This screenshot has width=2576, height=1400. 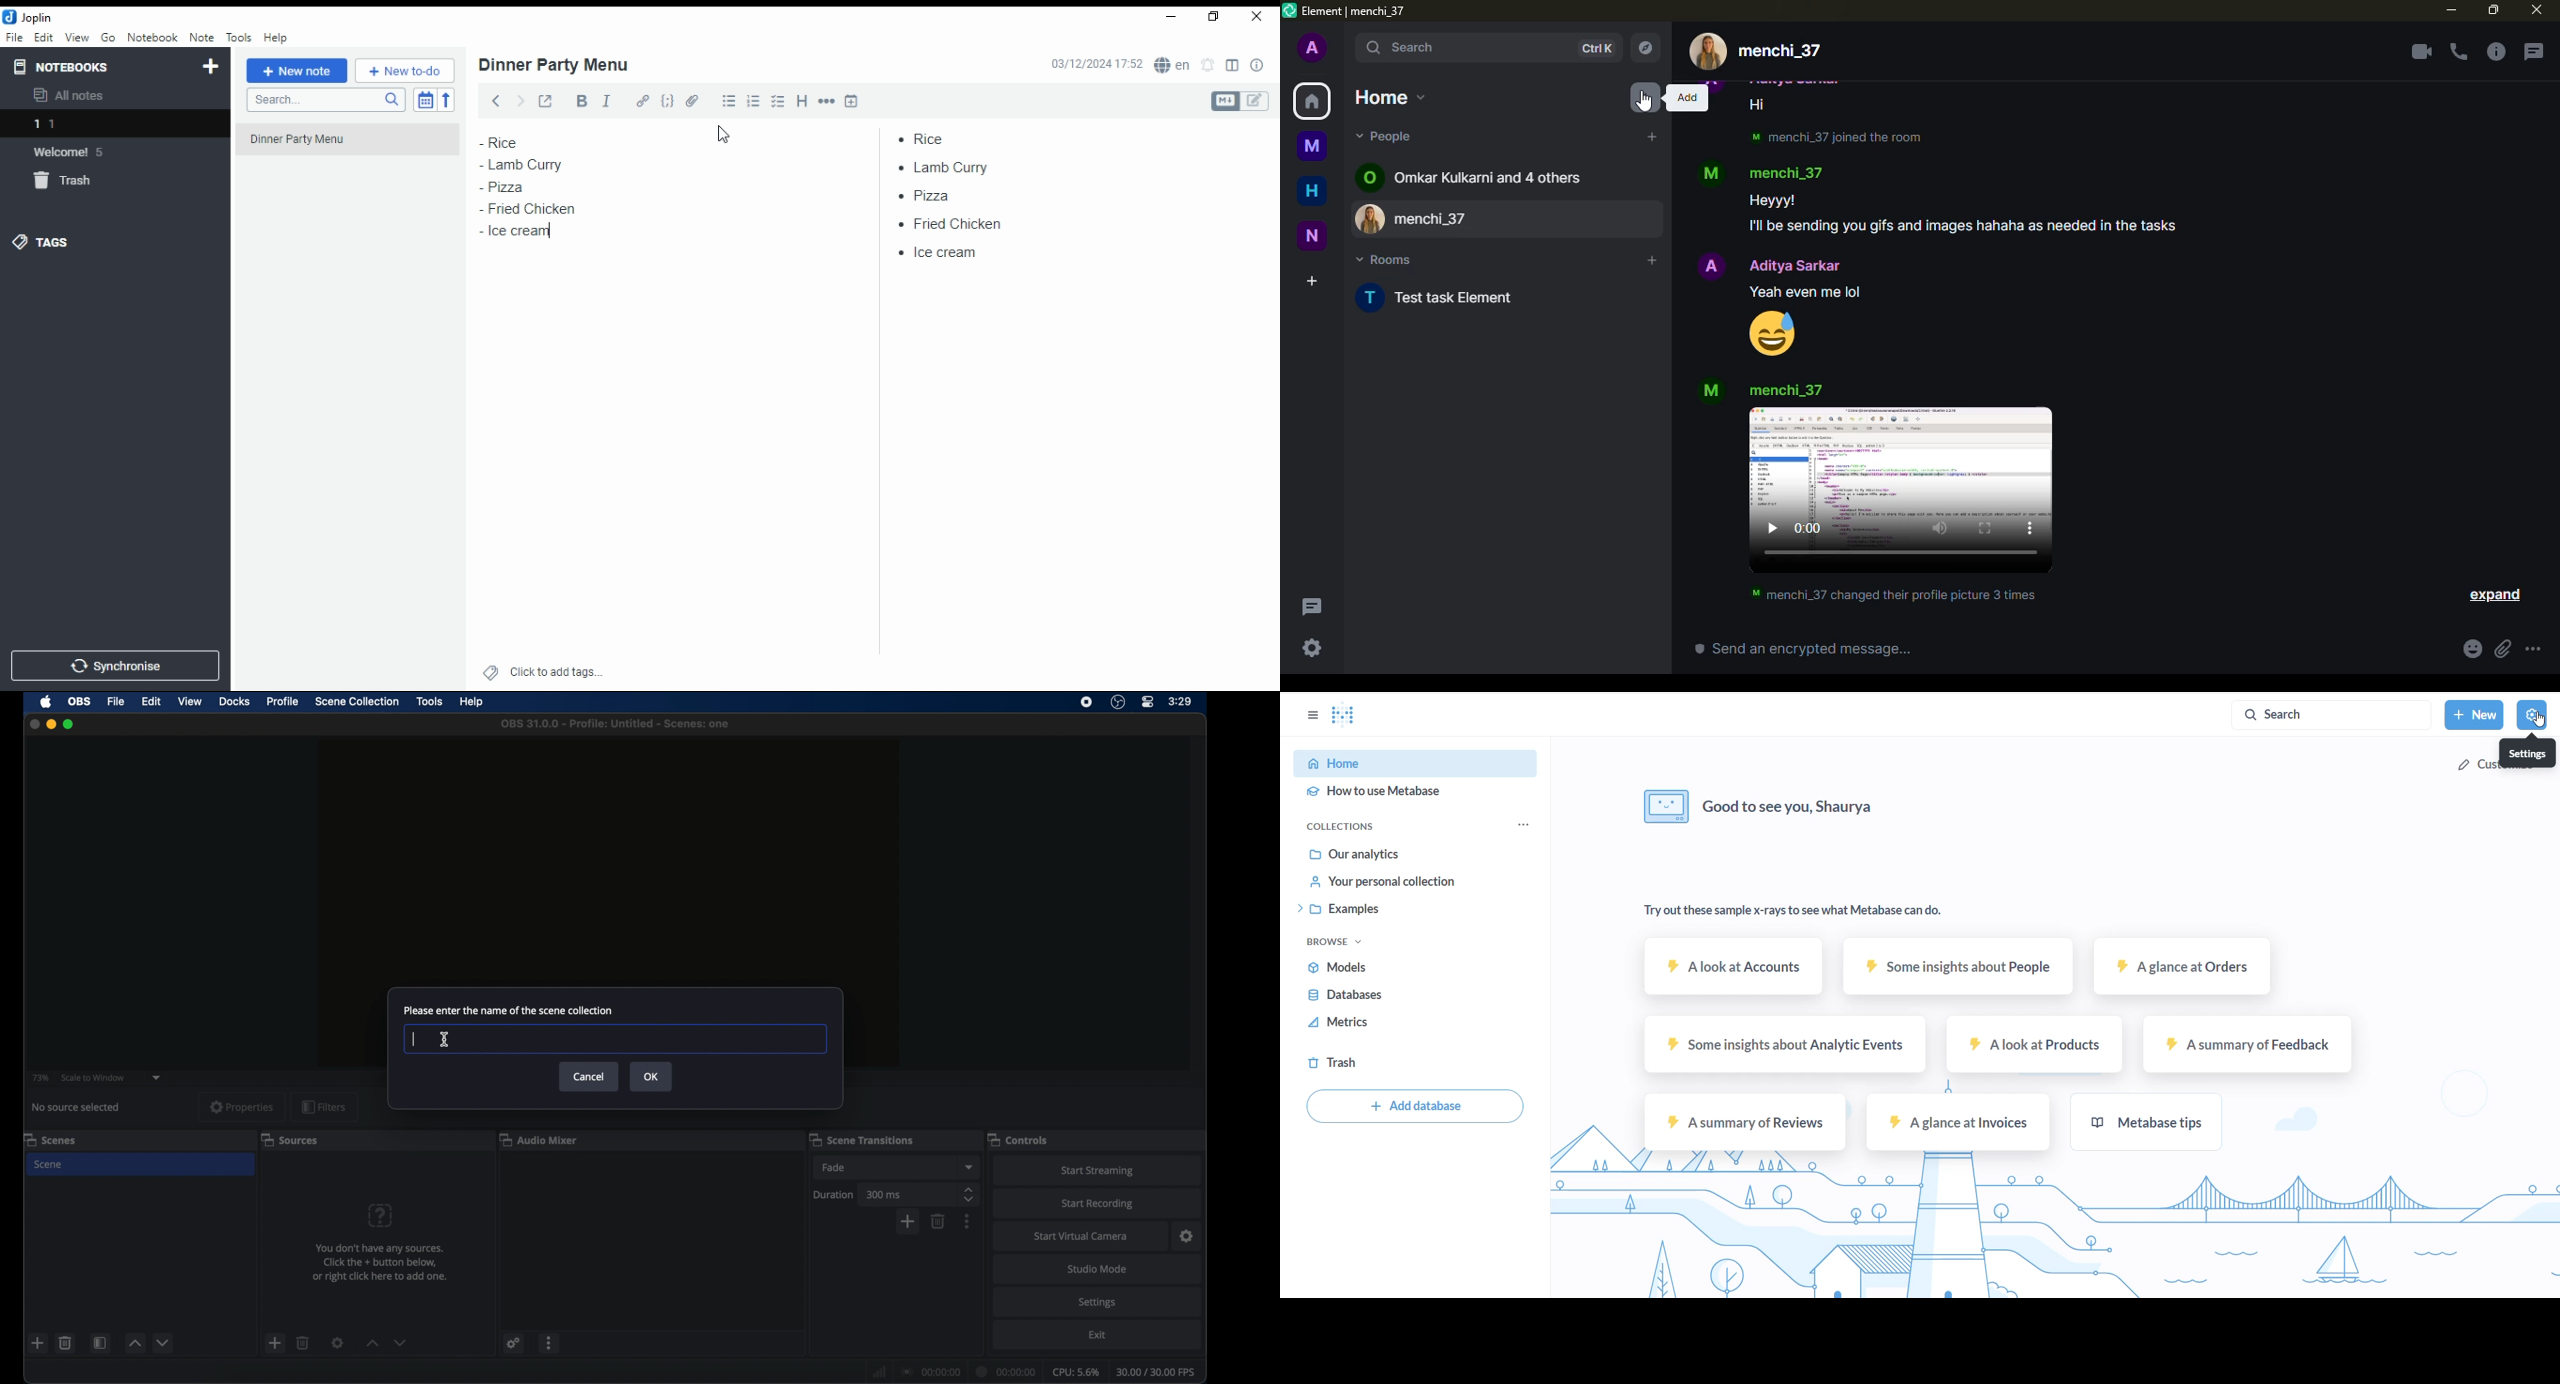 What do you see at coordinates (1257, 17) in the screenshot?
I see `close` at bounding box center [1257, 17].